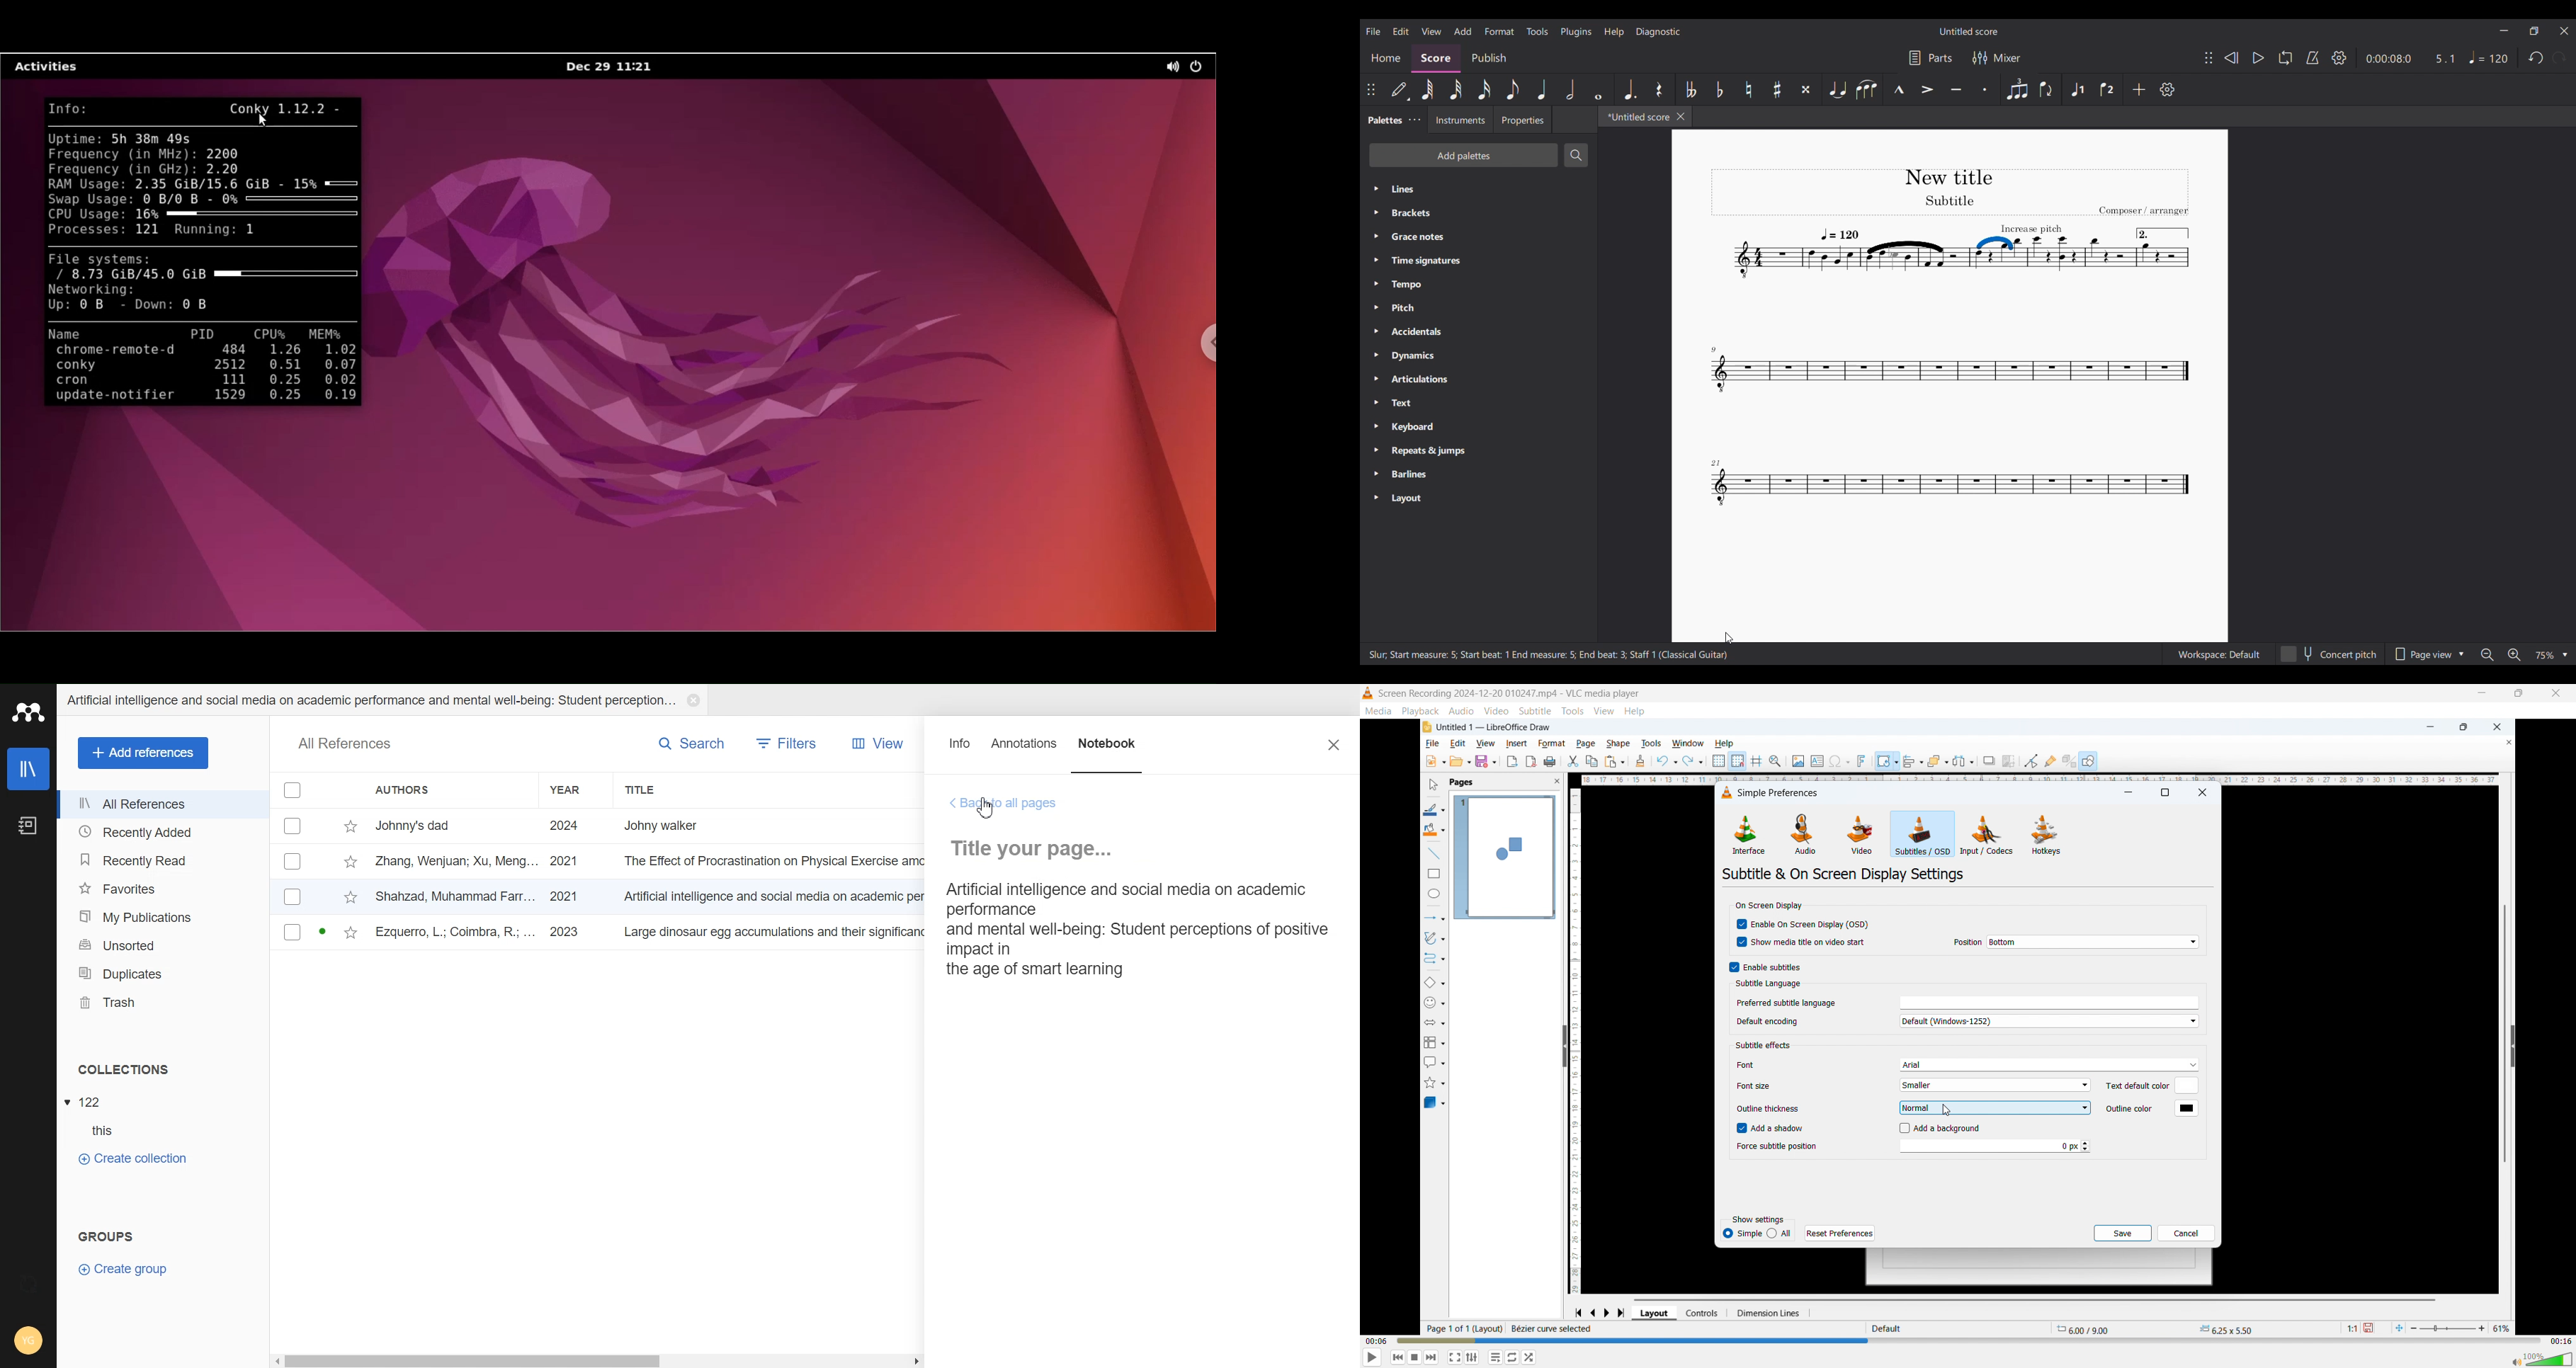  Describe the element at coordinates (110, 1131) in the screenshot. I see `this` at that location.